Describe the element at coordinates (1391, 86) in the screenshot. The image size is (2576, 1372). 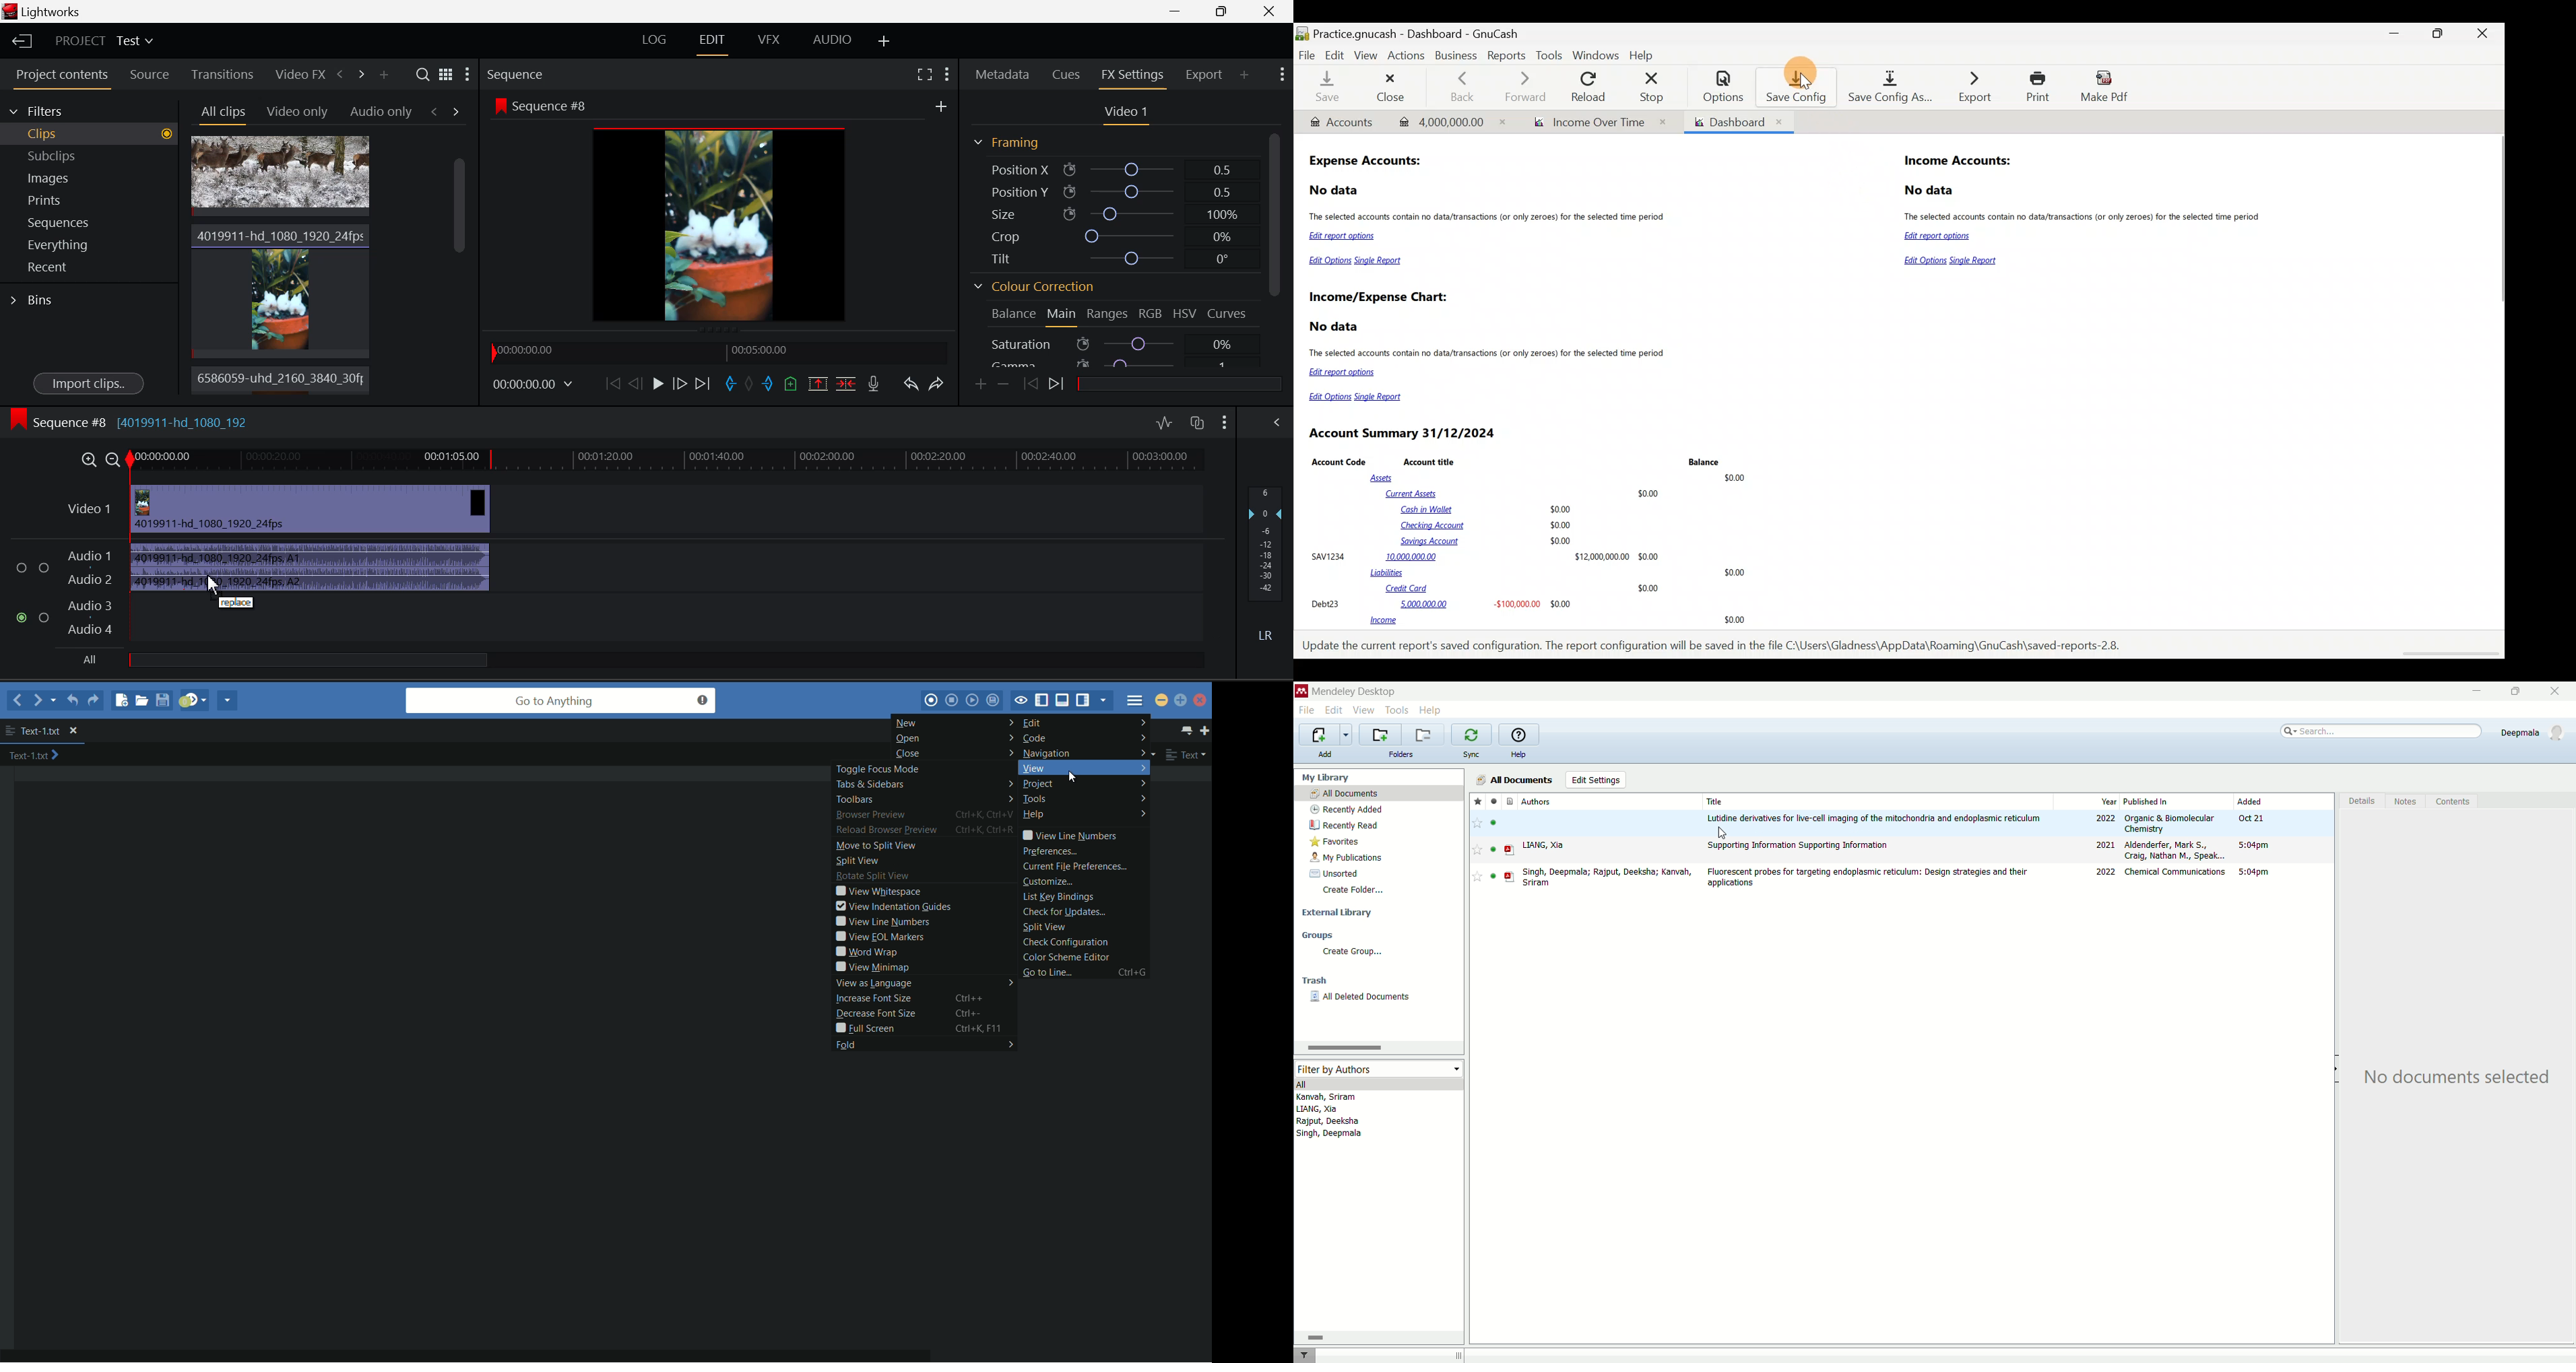
I see `Close` at that location.